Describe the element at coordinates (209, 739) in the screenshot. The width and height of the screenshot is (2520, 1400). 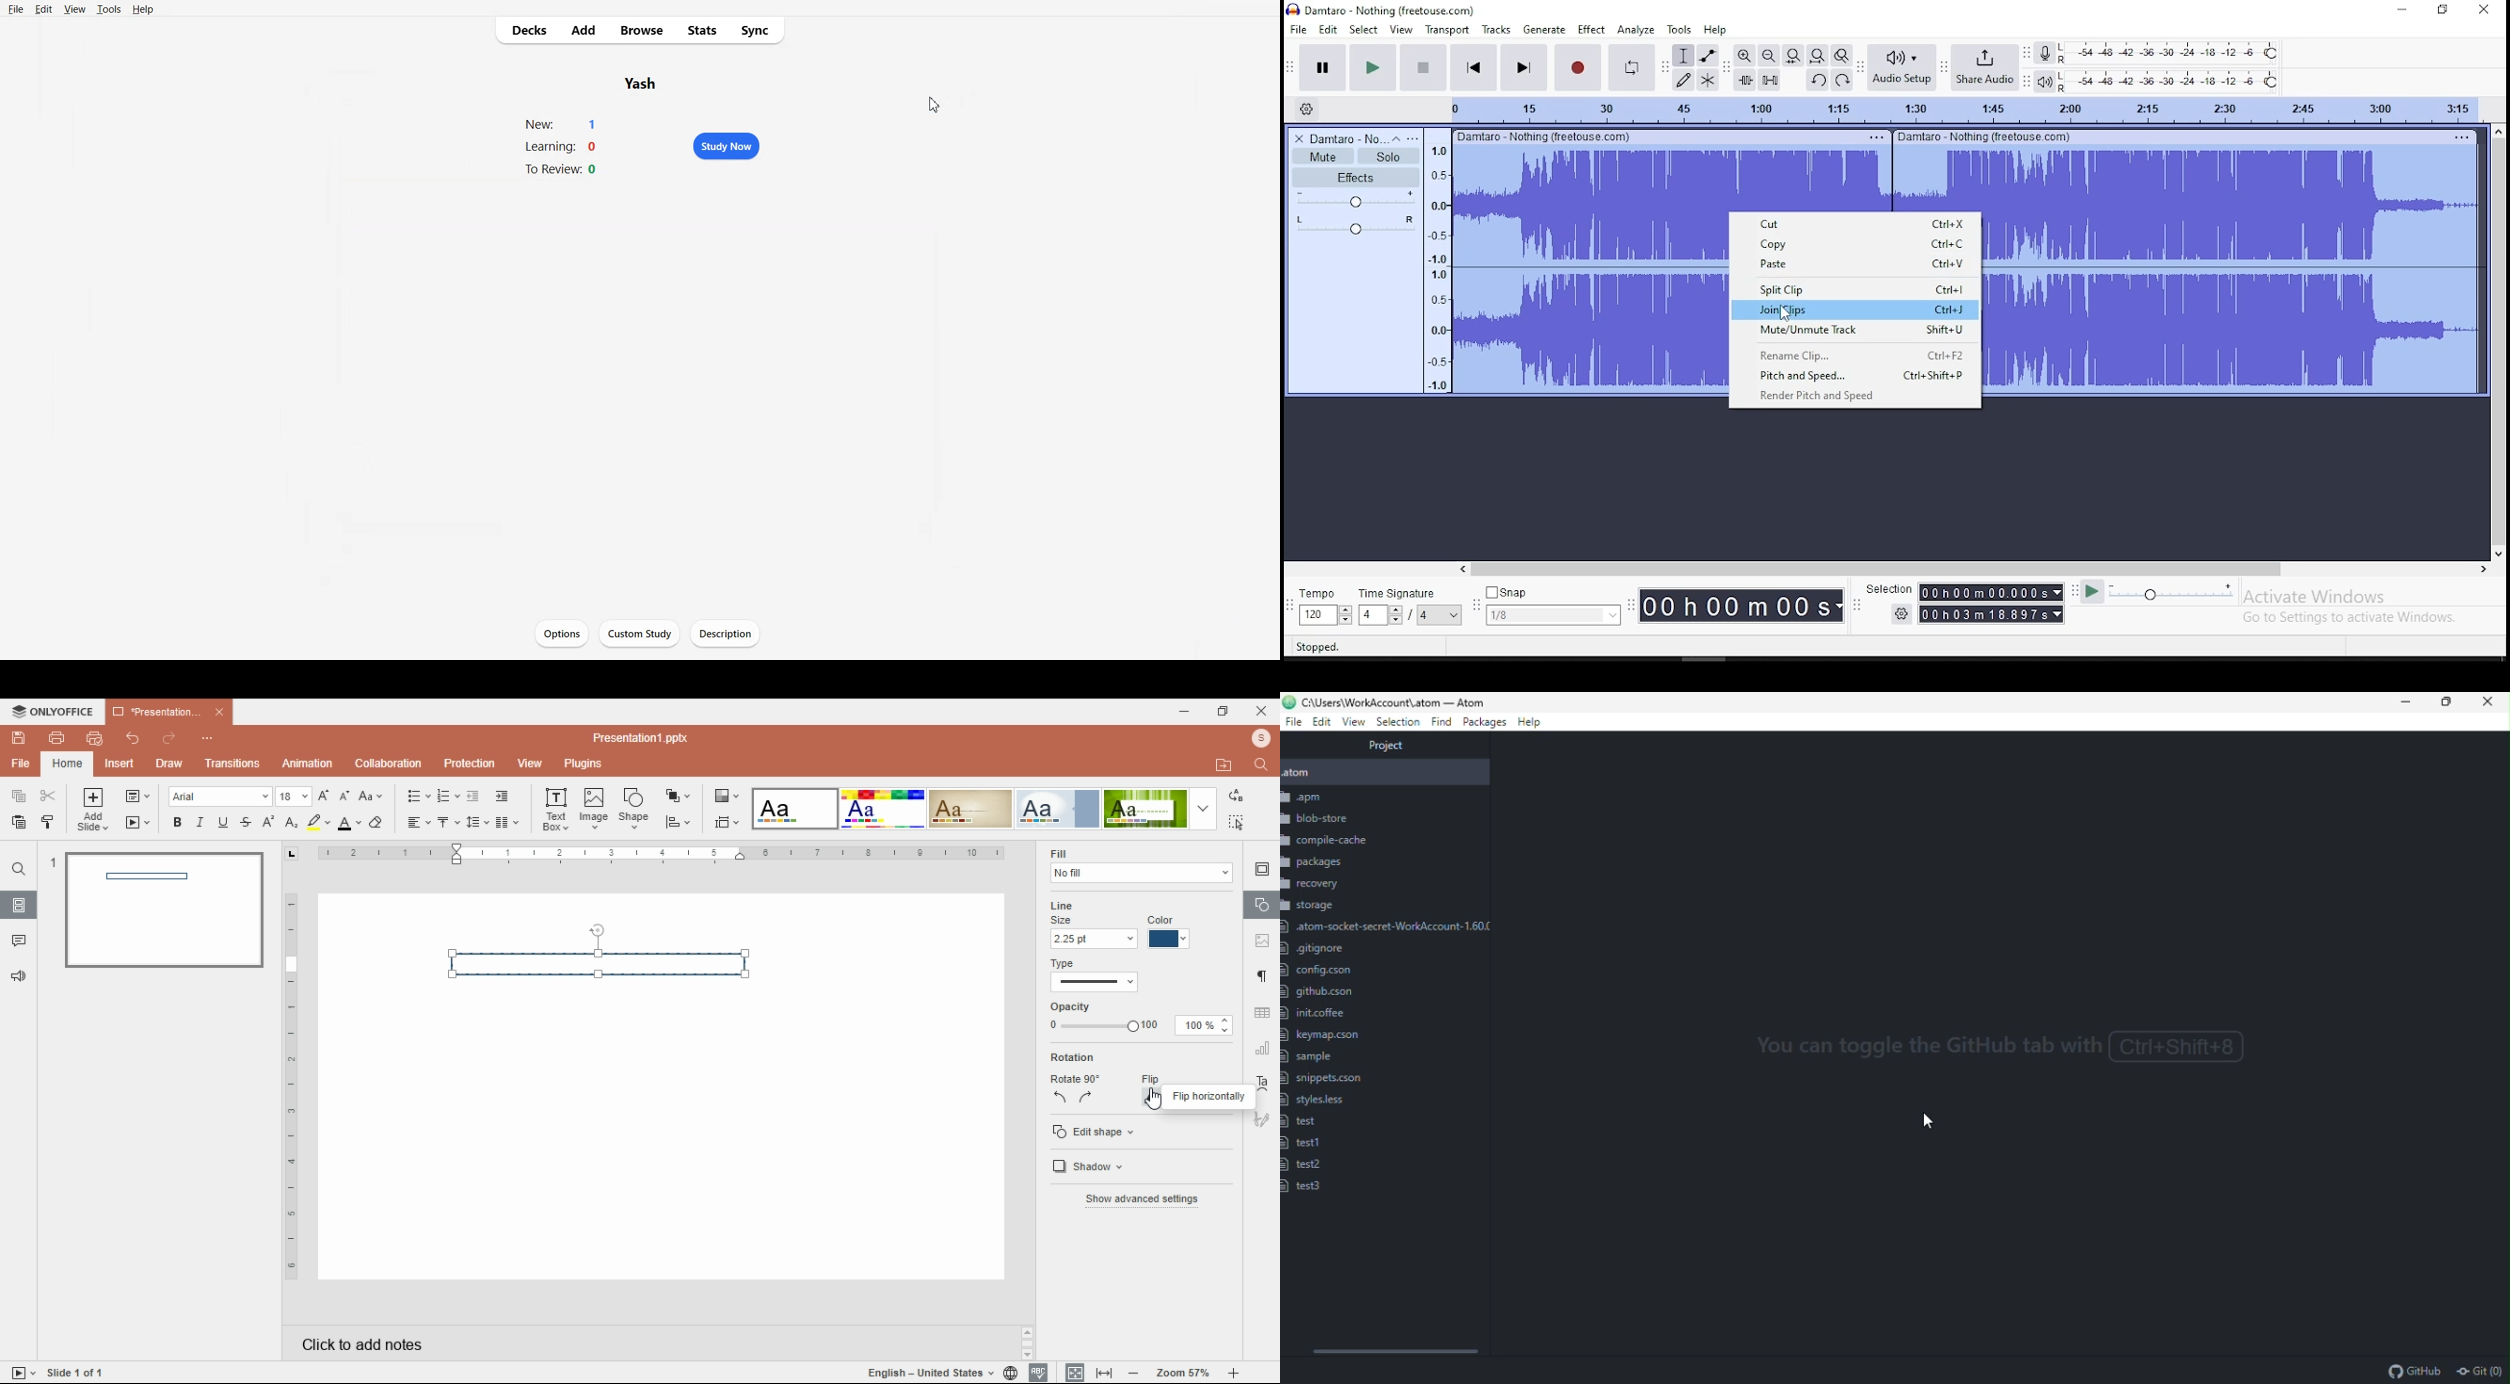
I see `customize quick access` at that location.